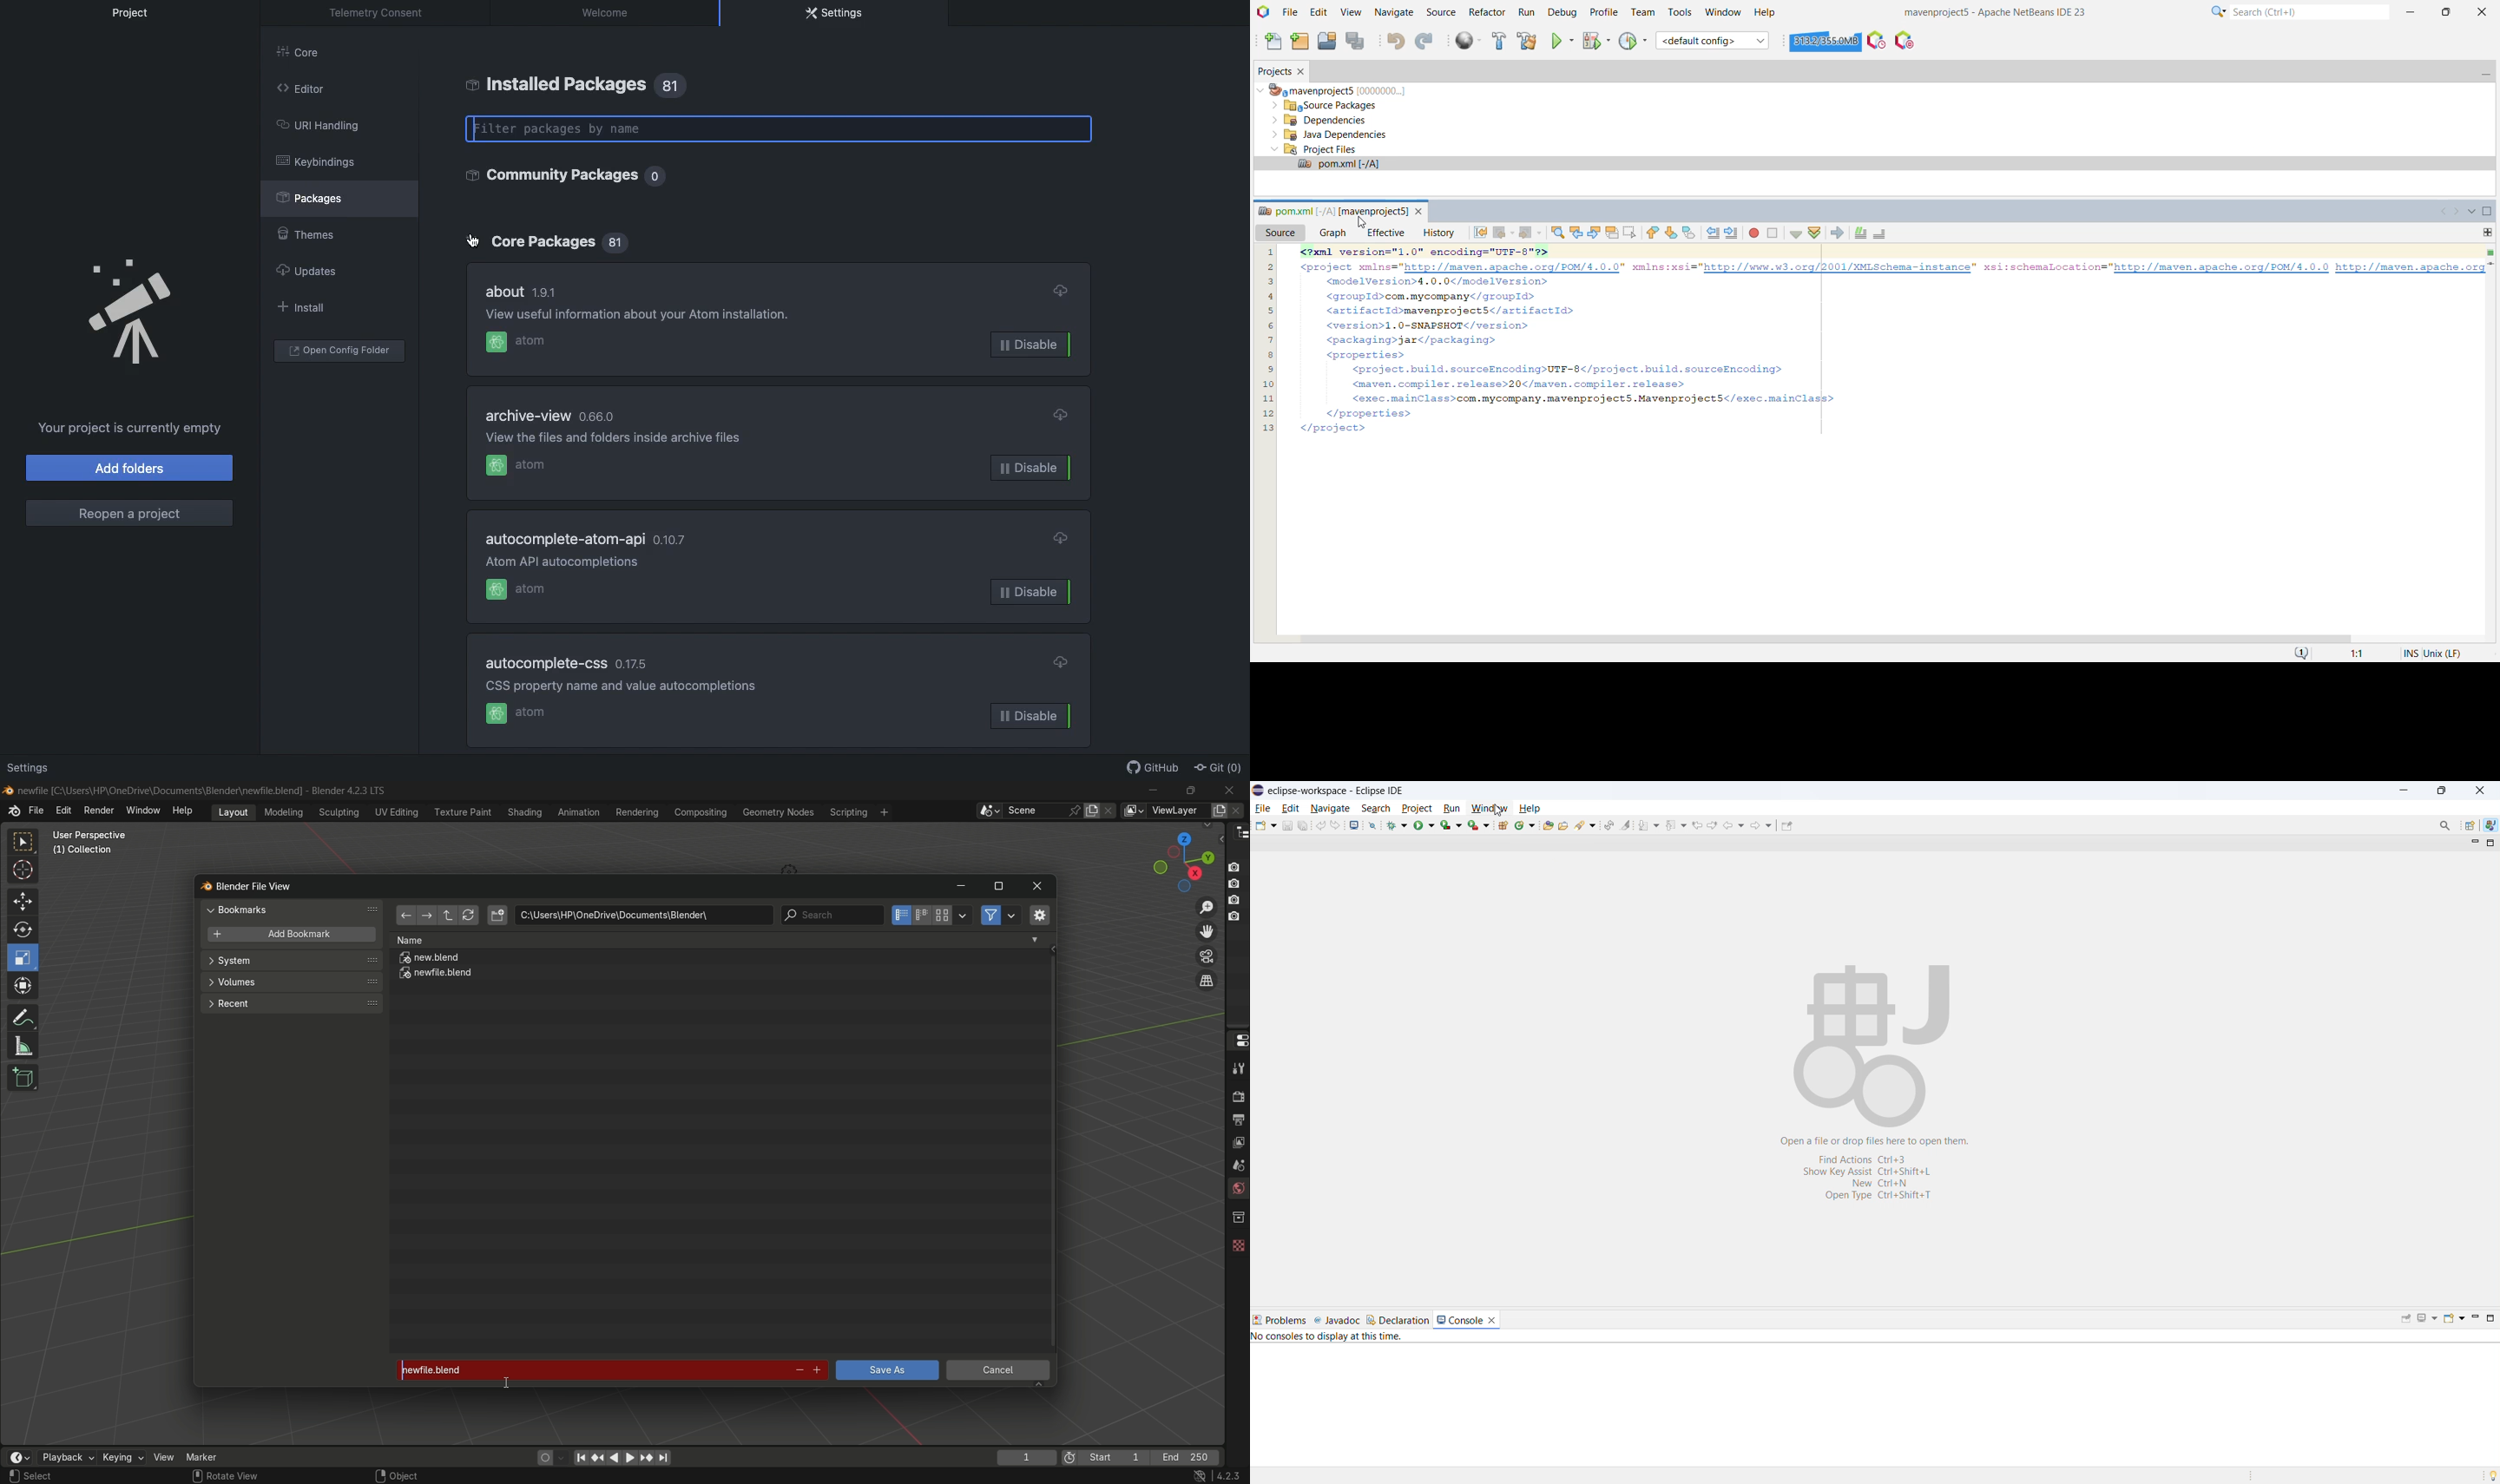  I want to click on minimize, so click(2404, 791).